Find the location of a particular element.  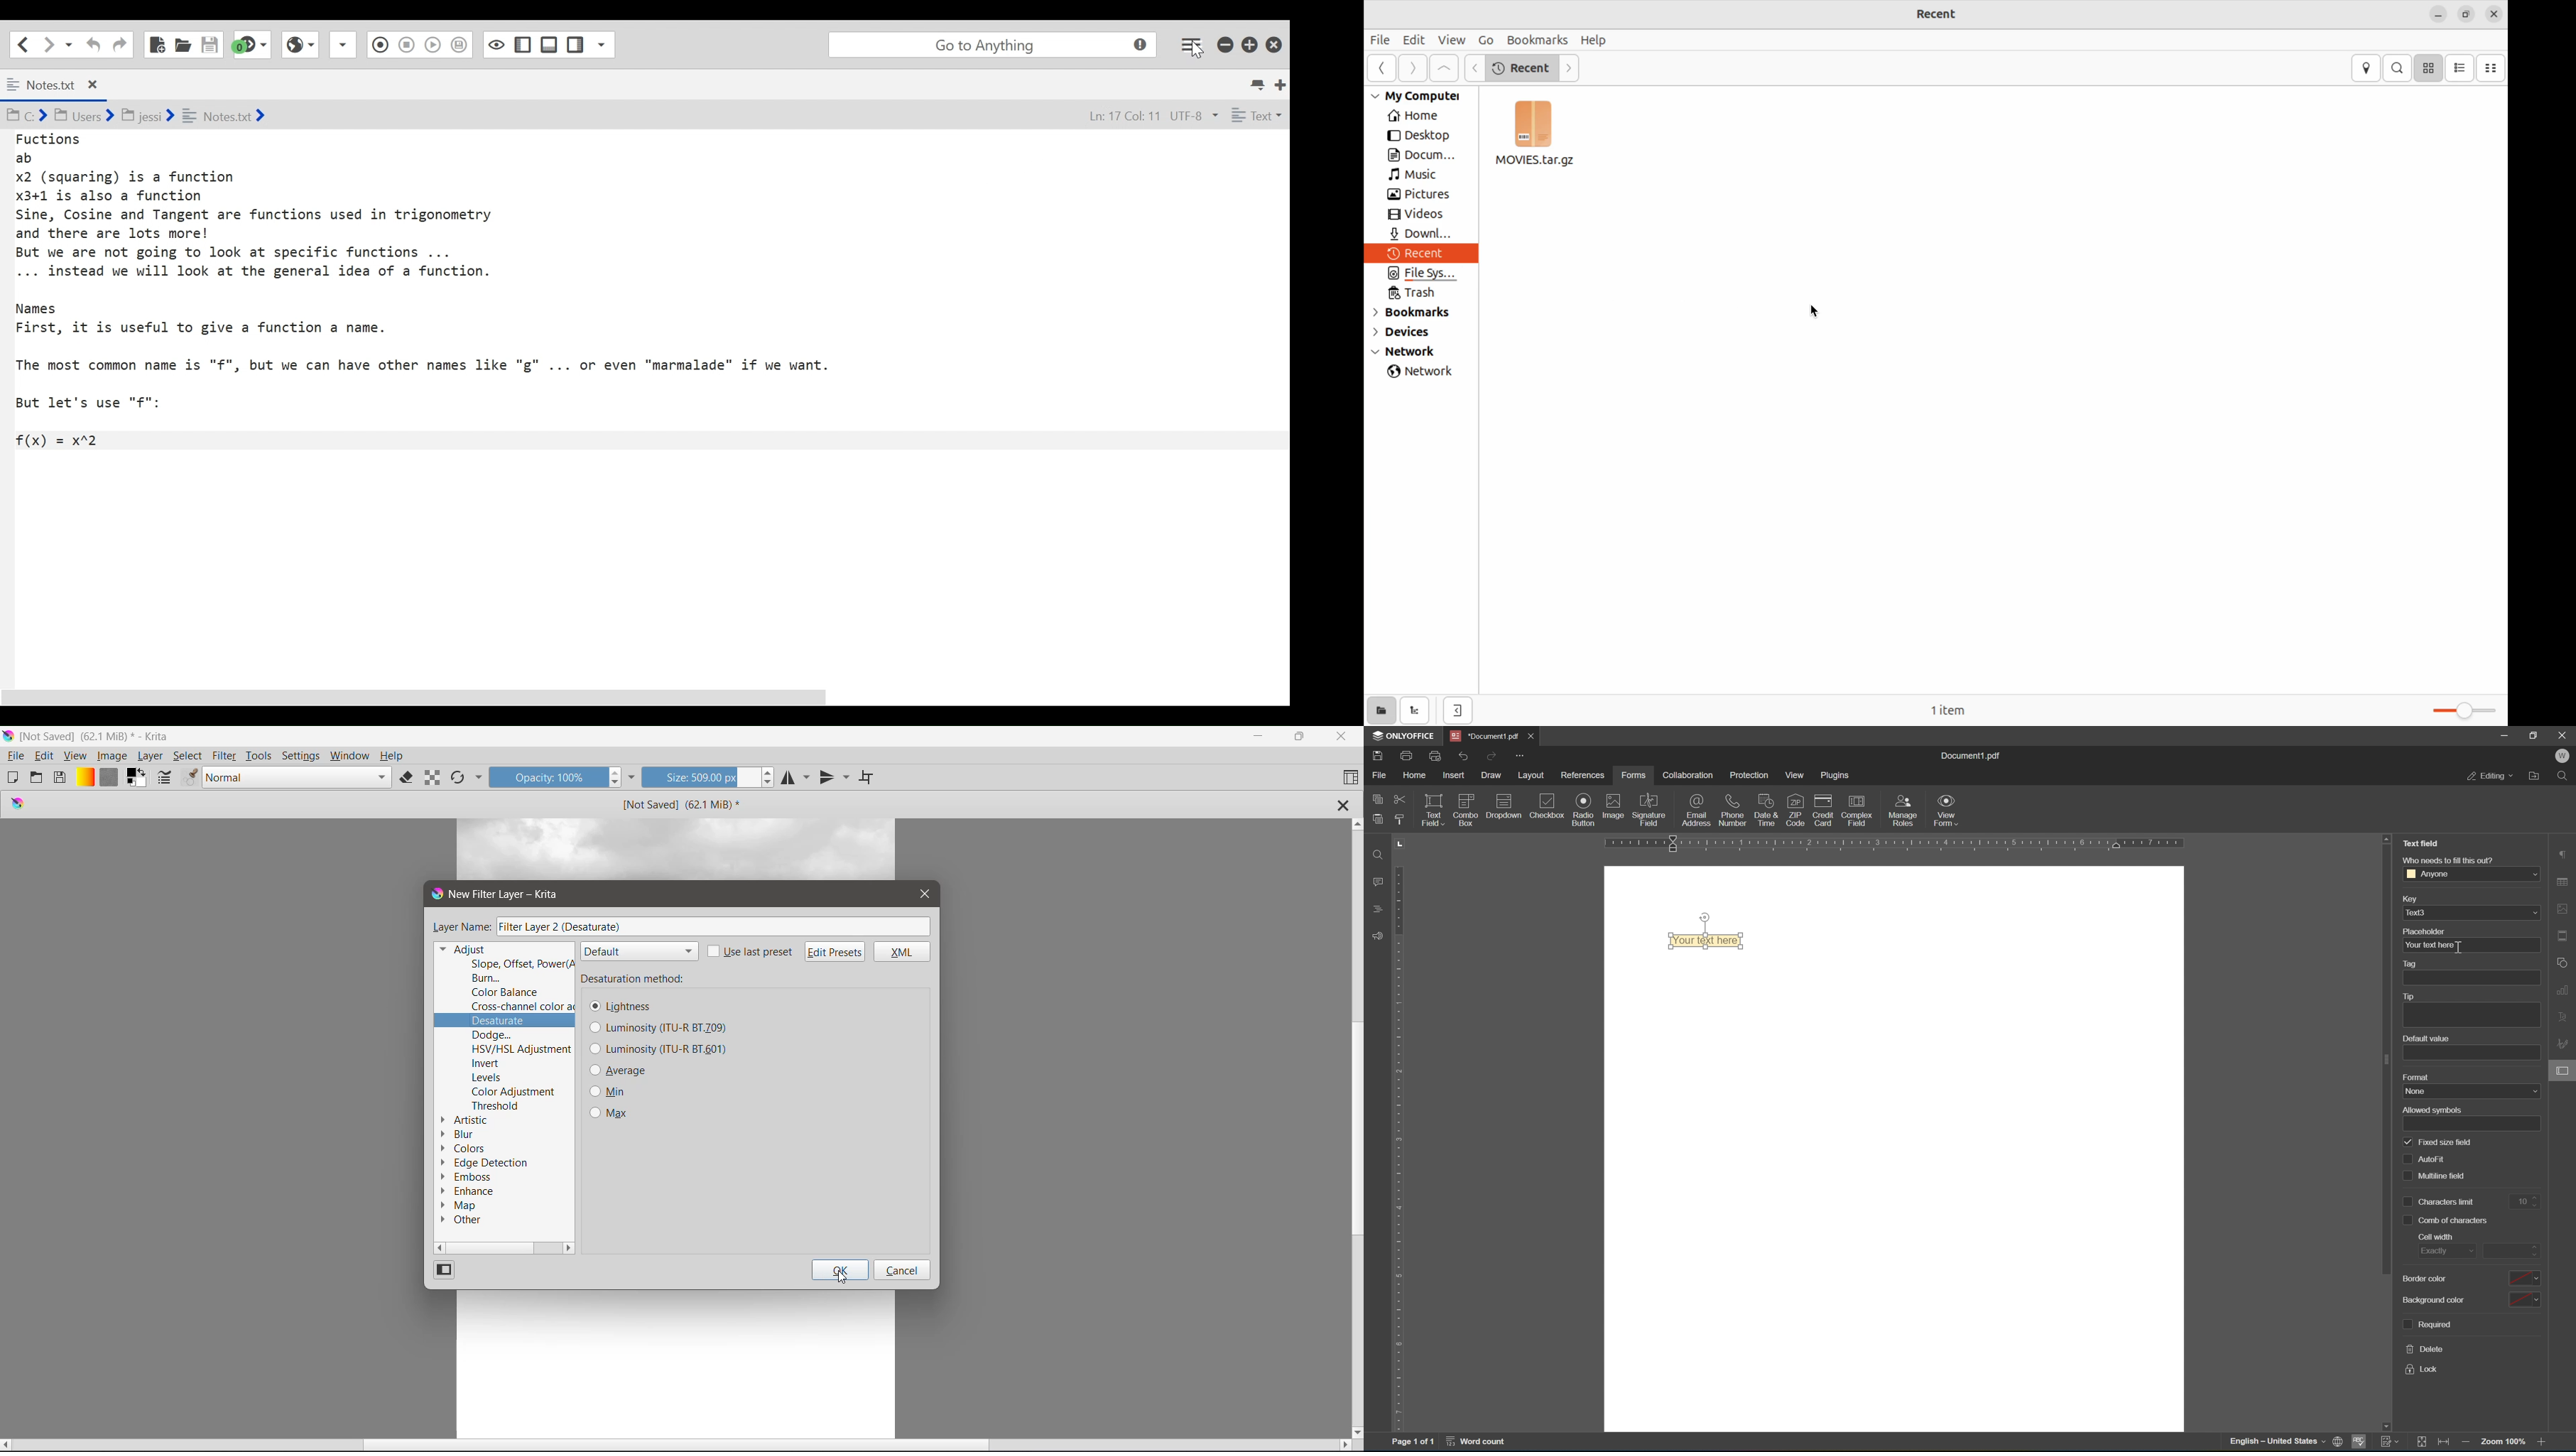

Reload Original Preset is located at coordinates (459, 777).